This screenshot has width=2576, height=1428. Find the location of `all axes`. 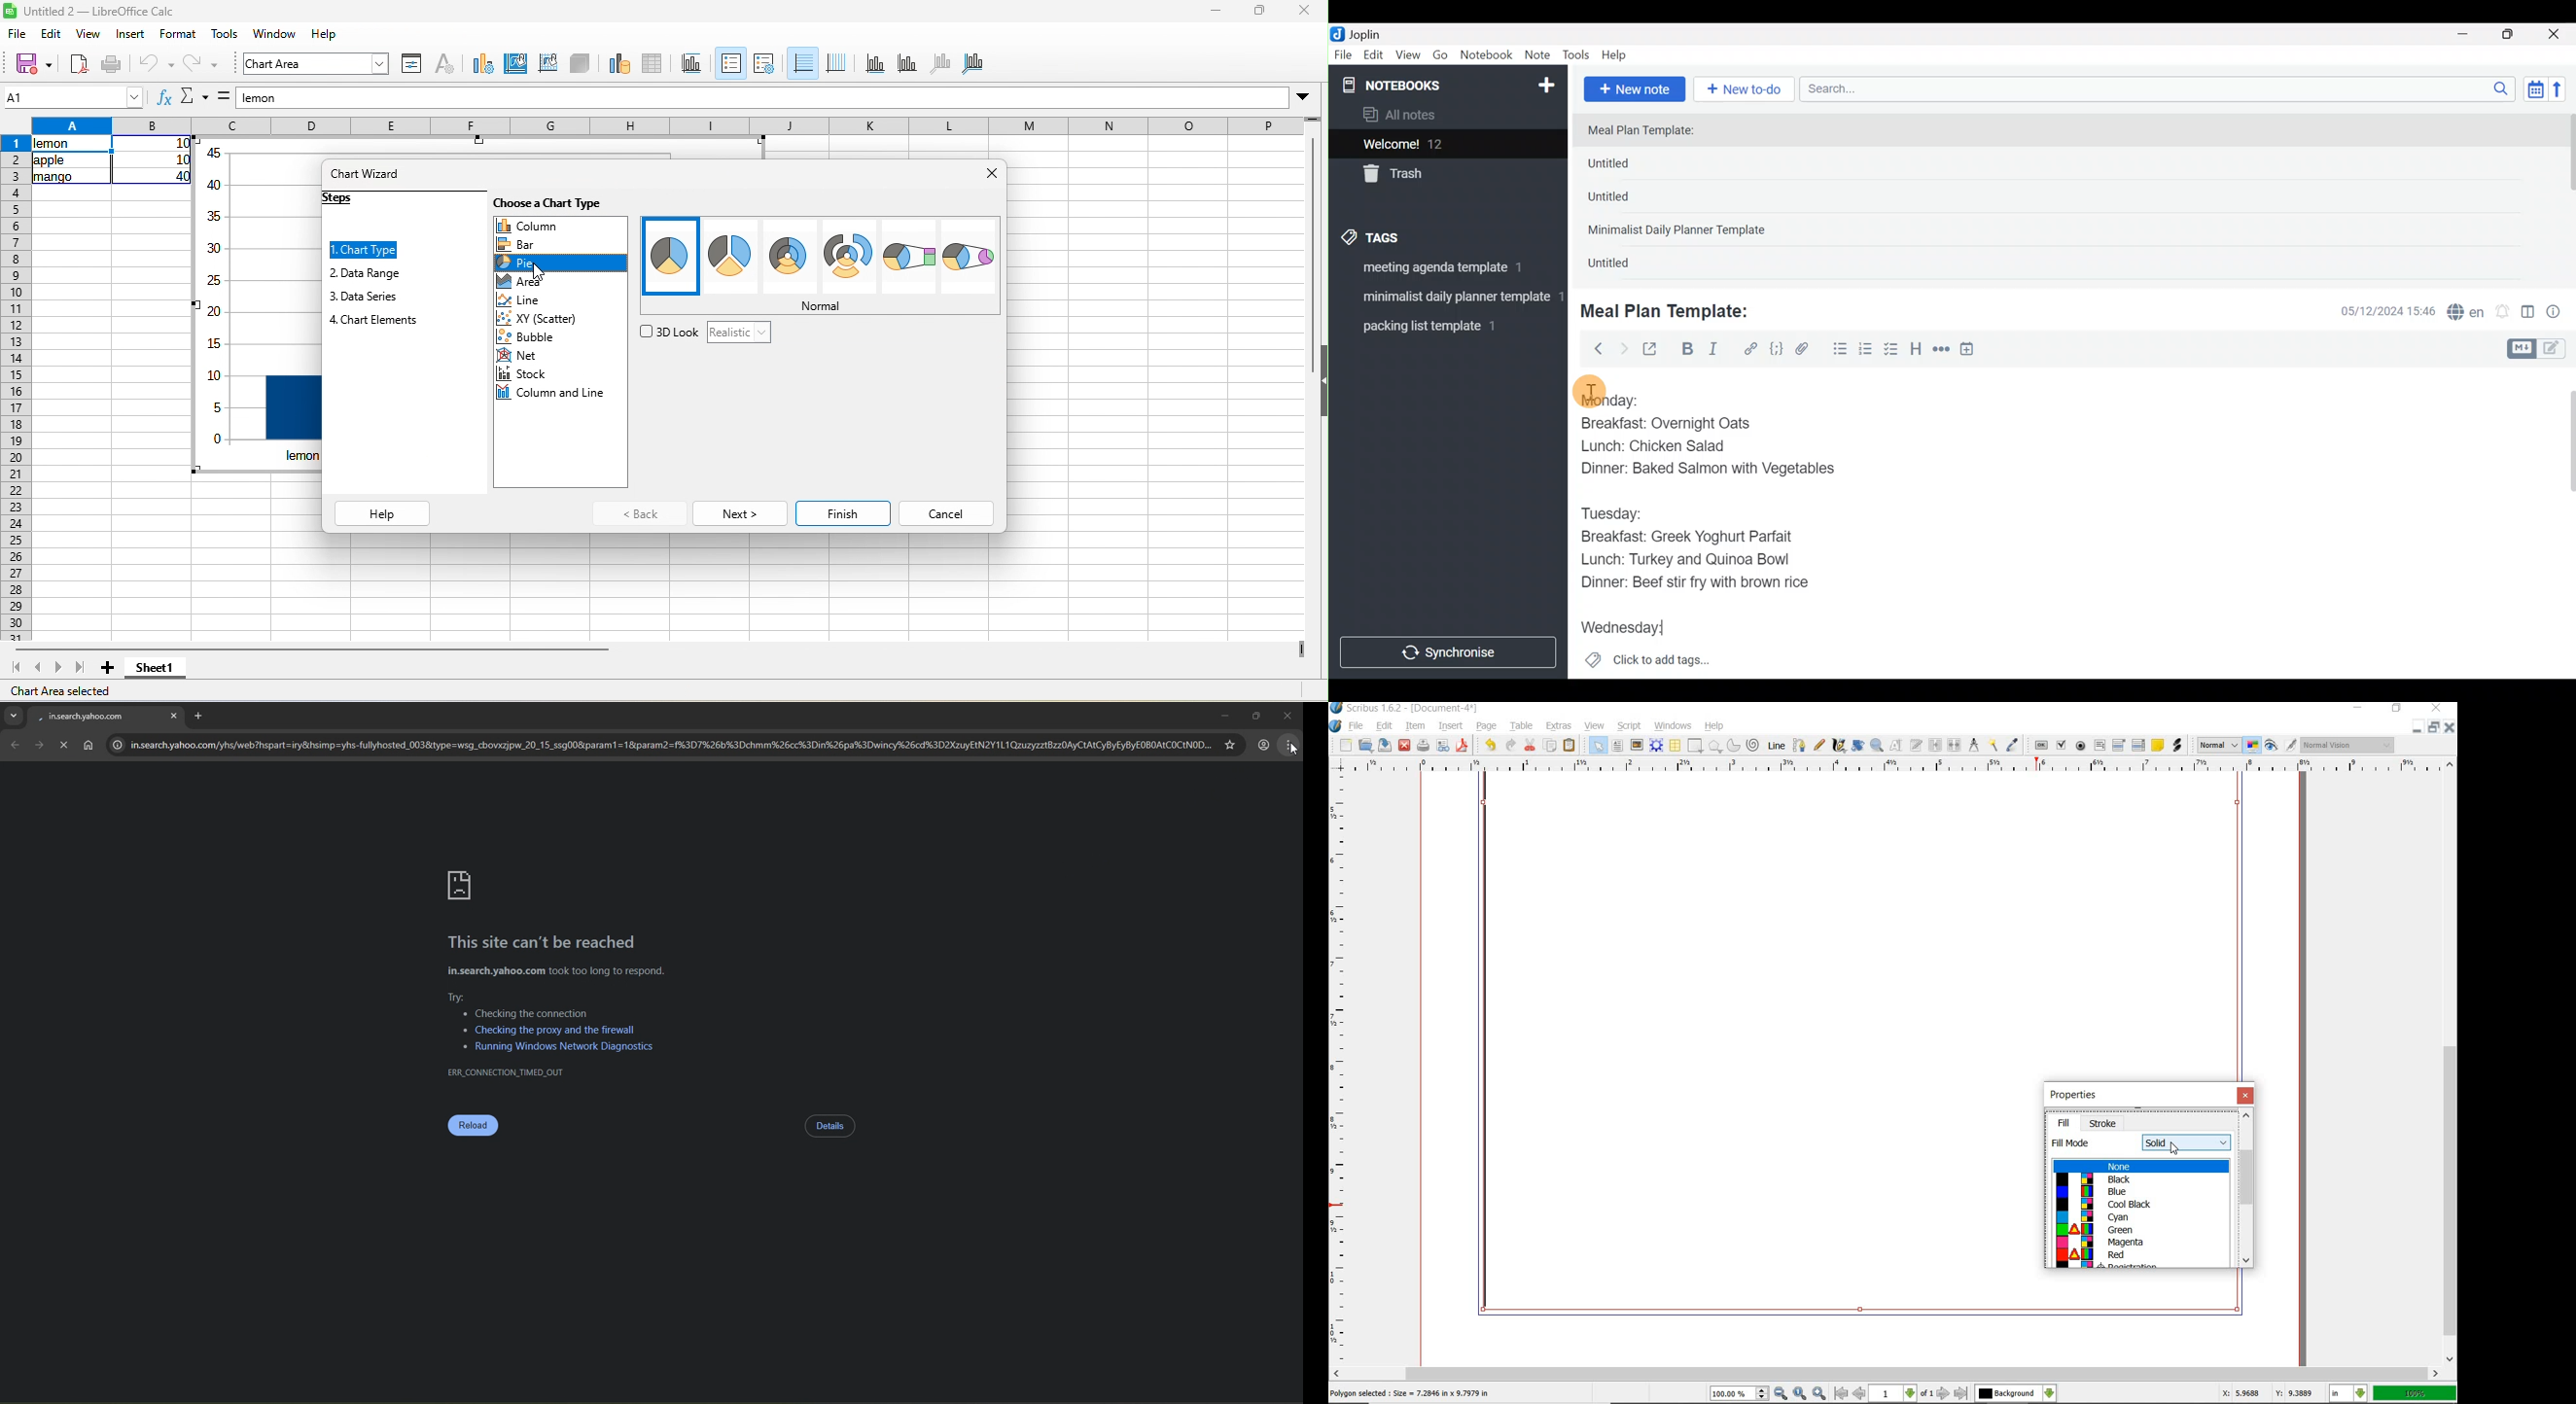

all axes is located at coordinates (976, 65).